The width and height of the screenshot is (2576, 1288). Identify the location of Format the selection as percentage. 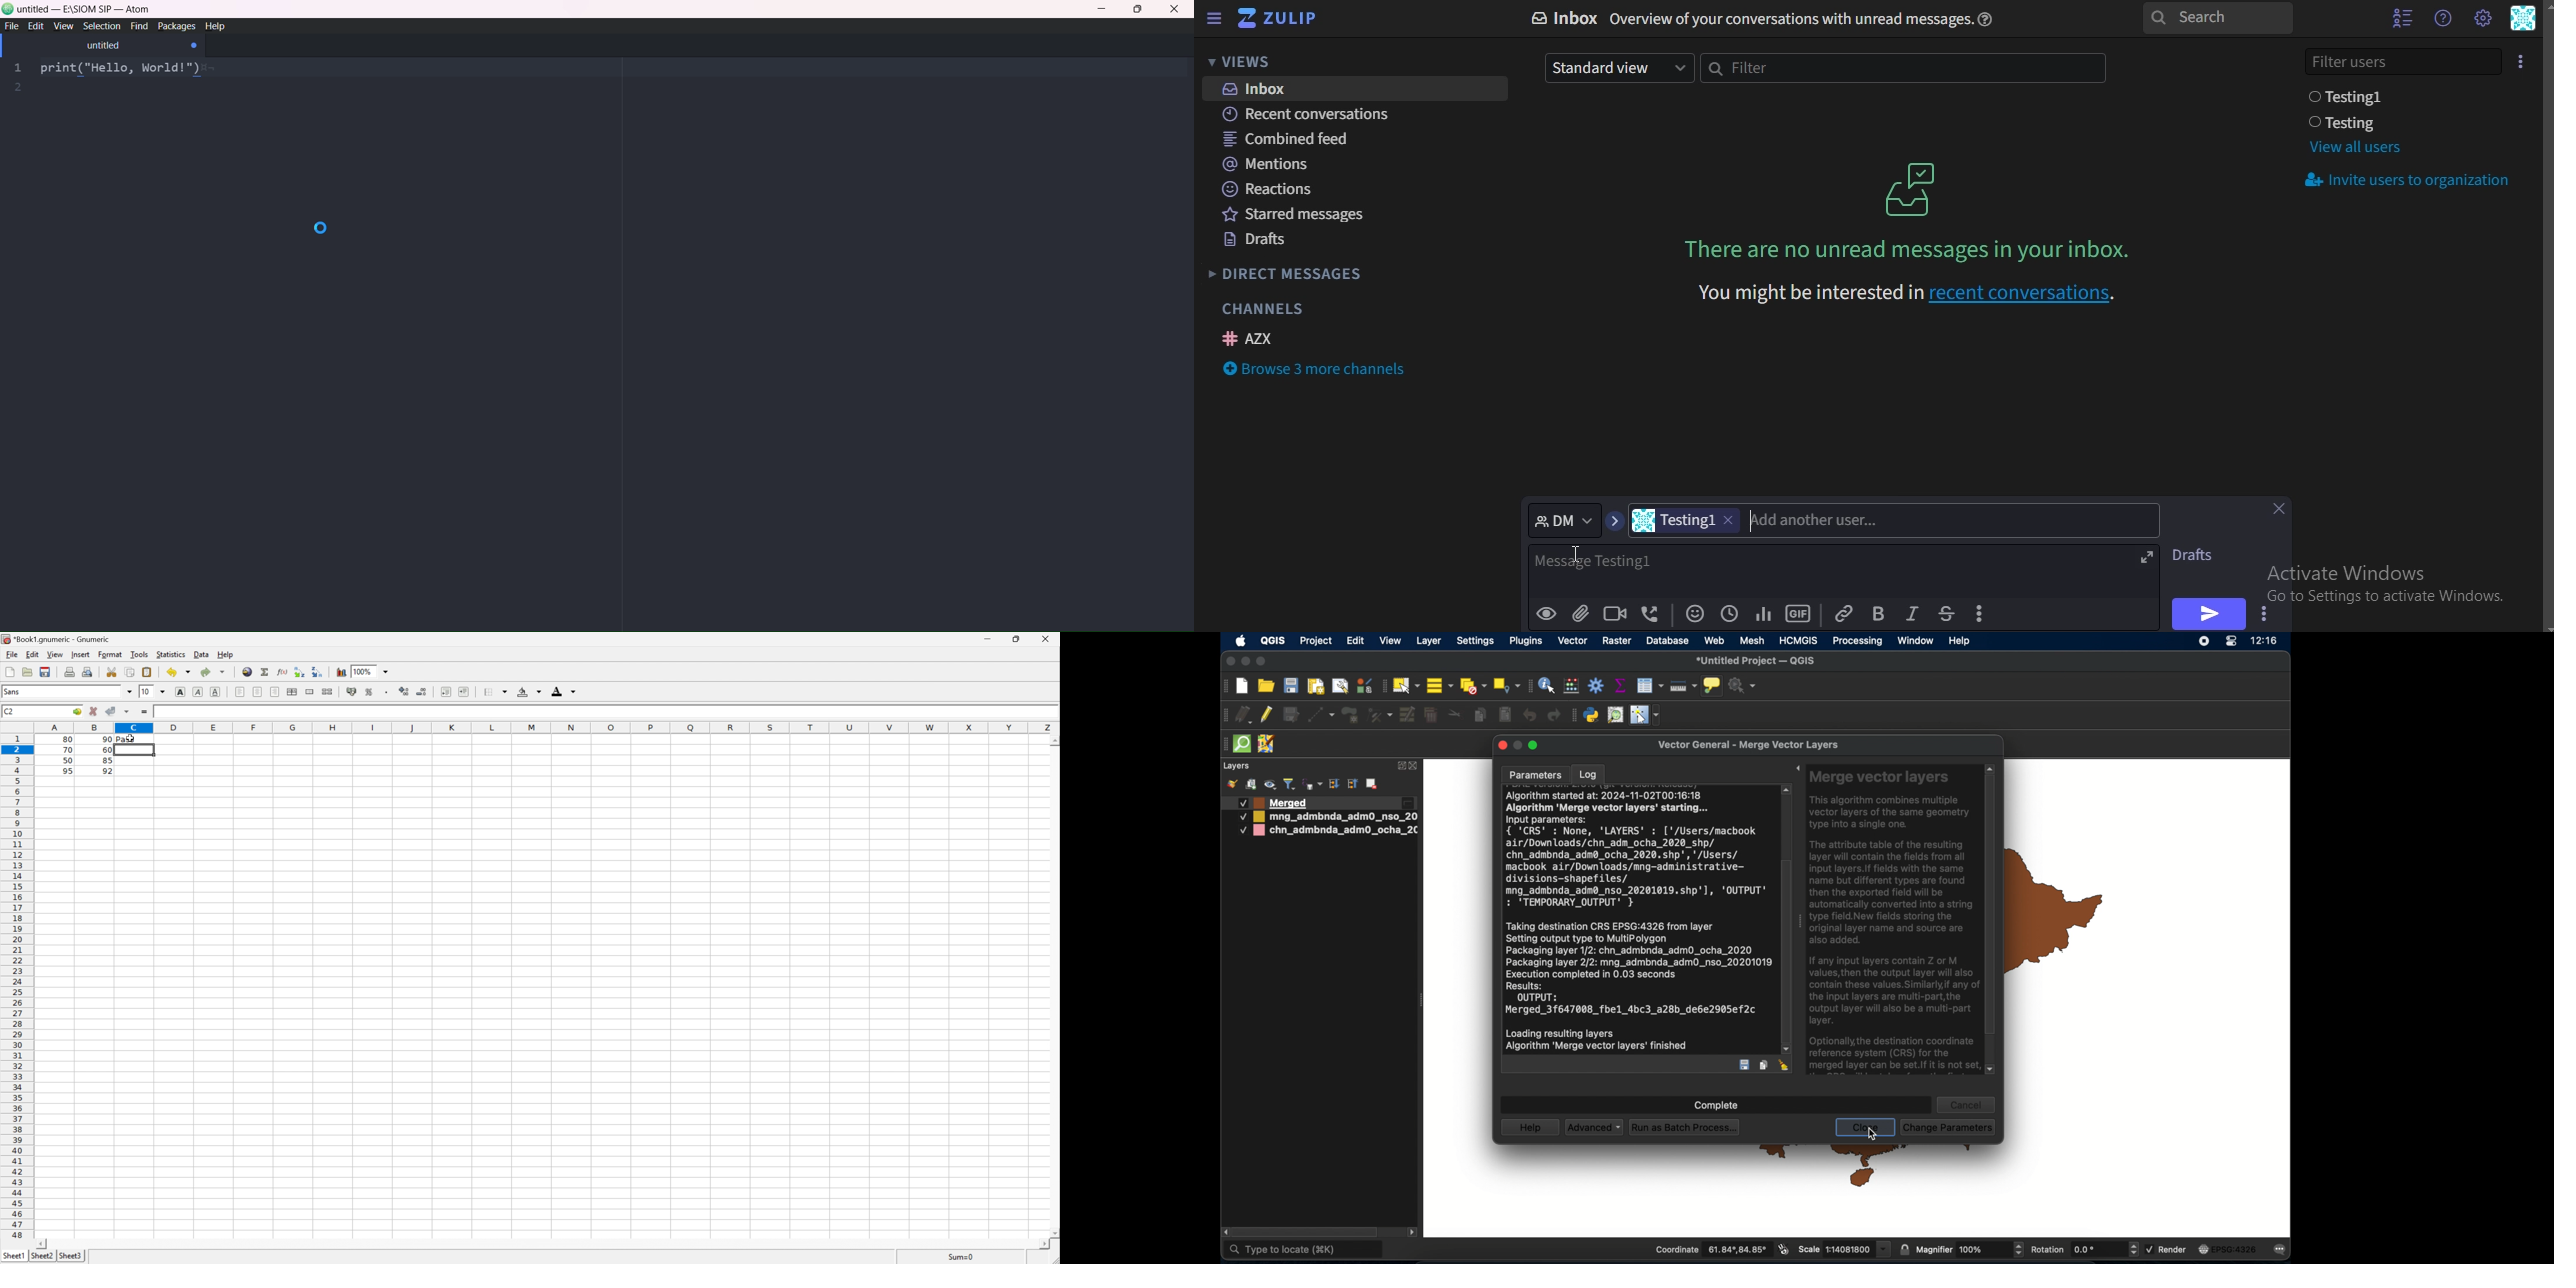
(371, 690).